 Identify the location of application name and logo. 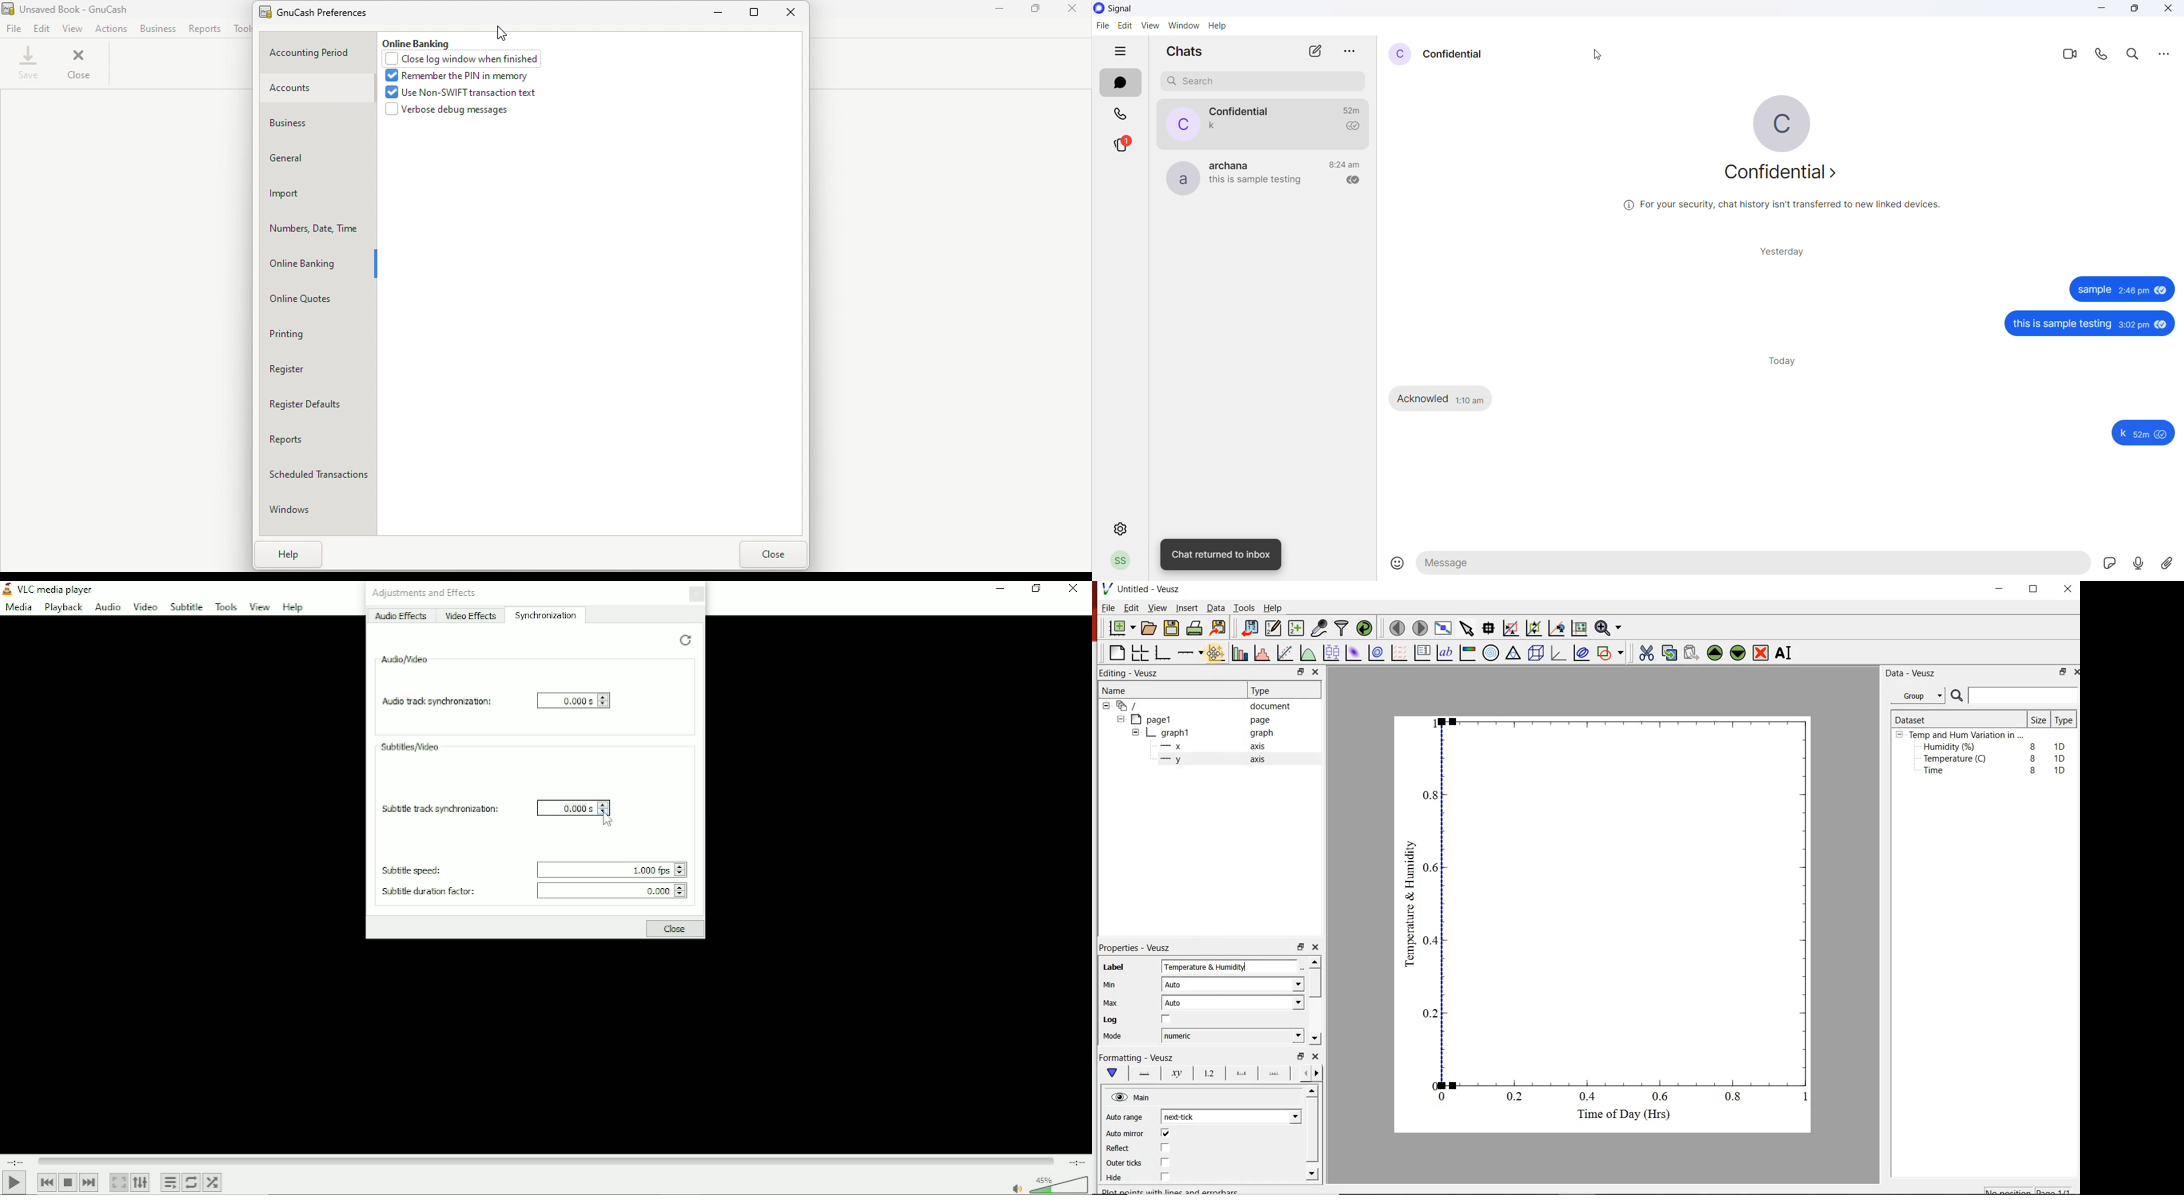
(1128, 9).